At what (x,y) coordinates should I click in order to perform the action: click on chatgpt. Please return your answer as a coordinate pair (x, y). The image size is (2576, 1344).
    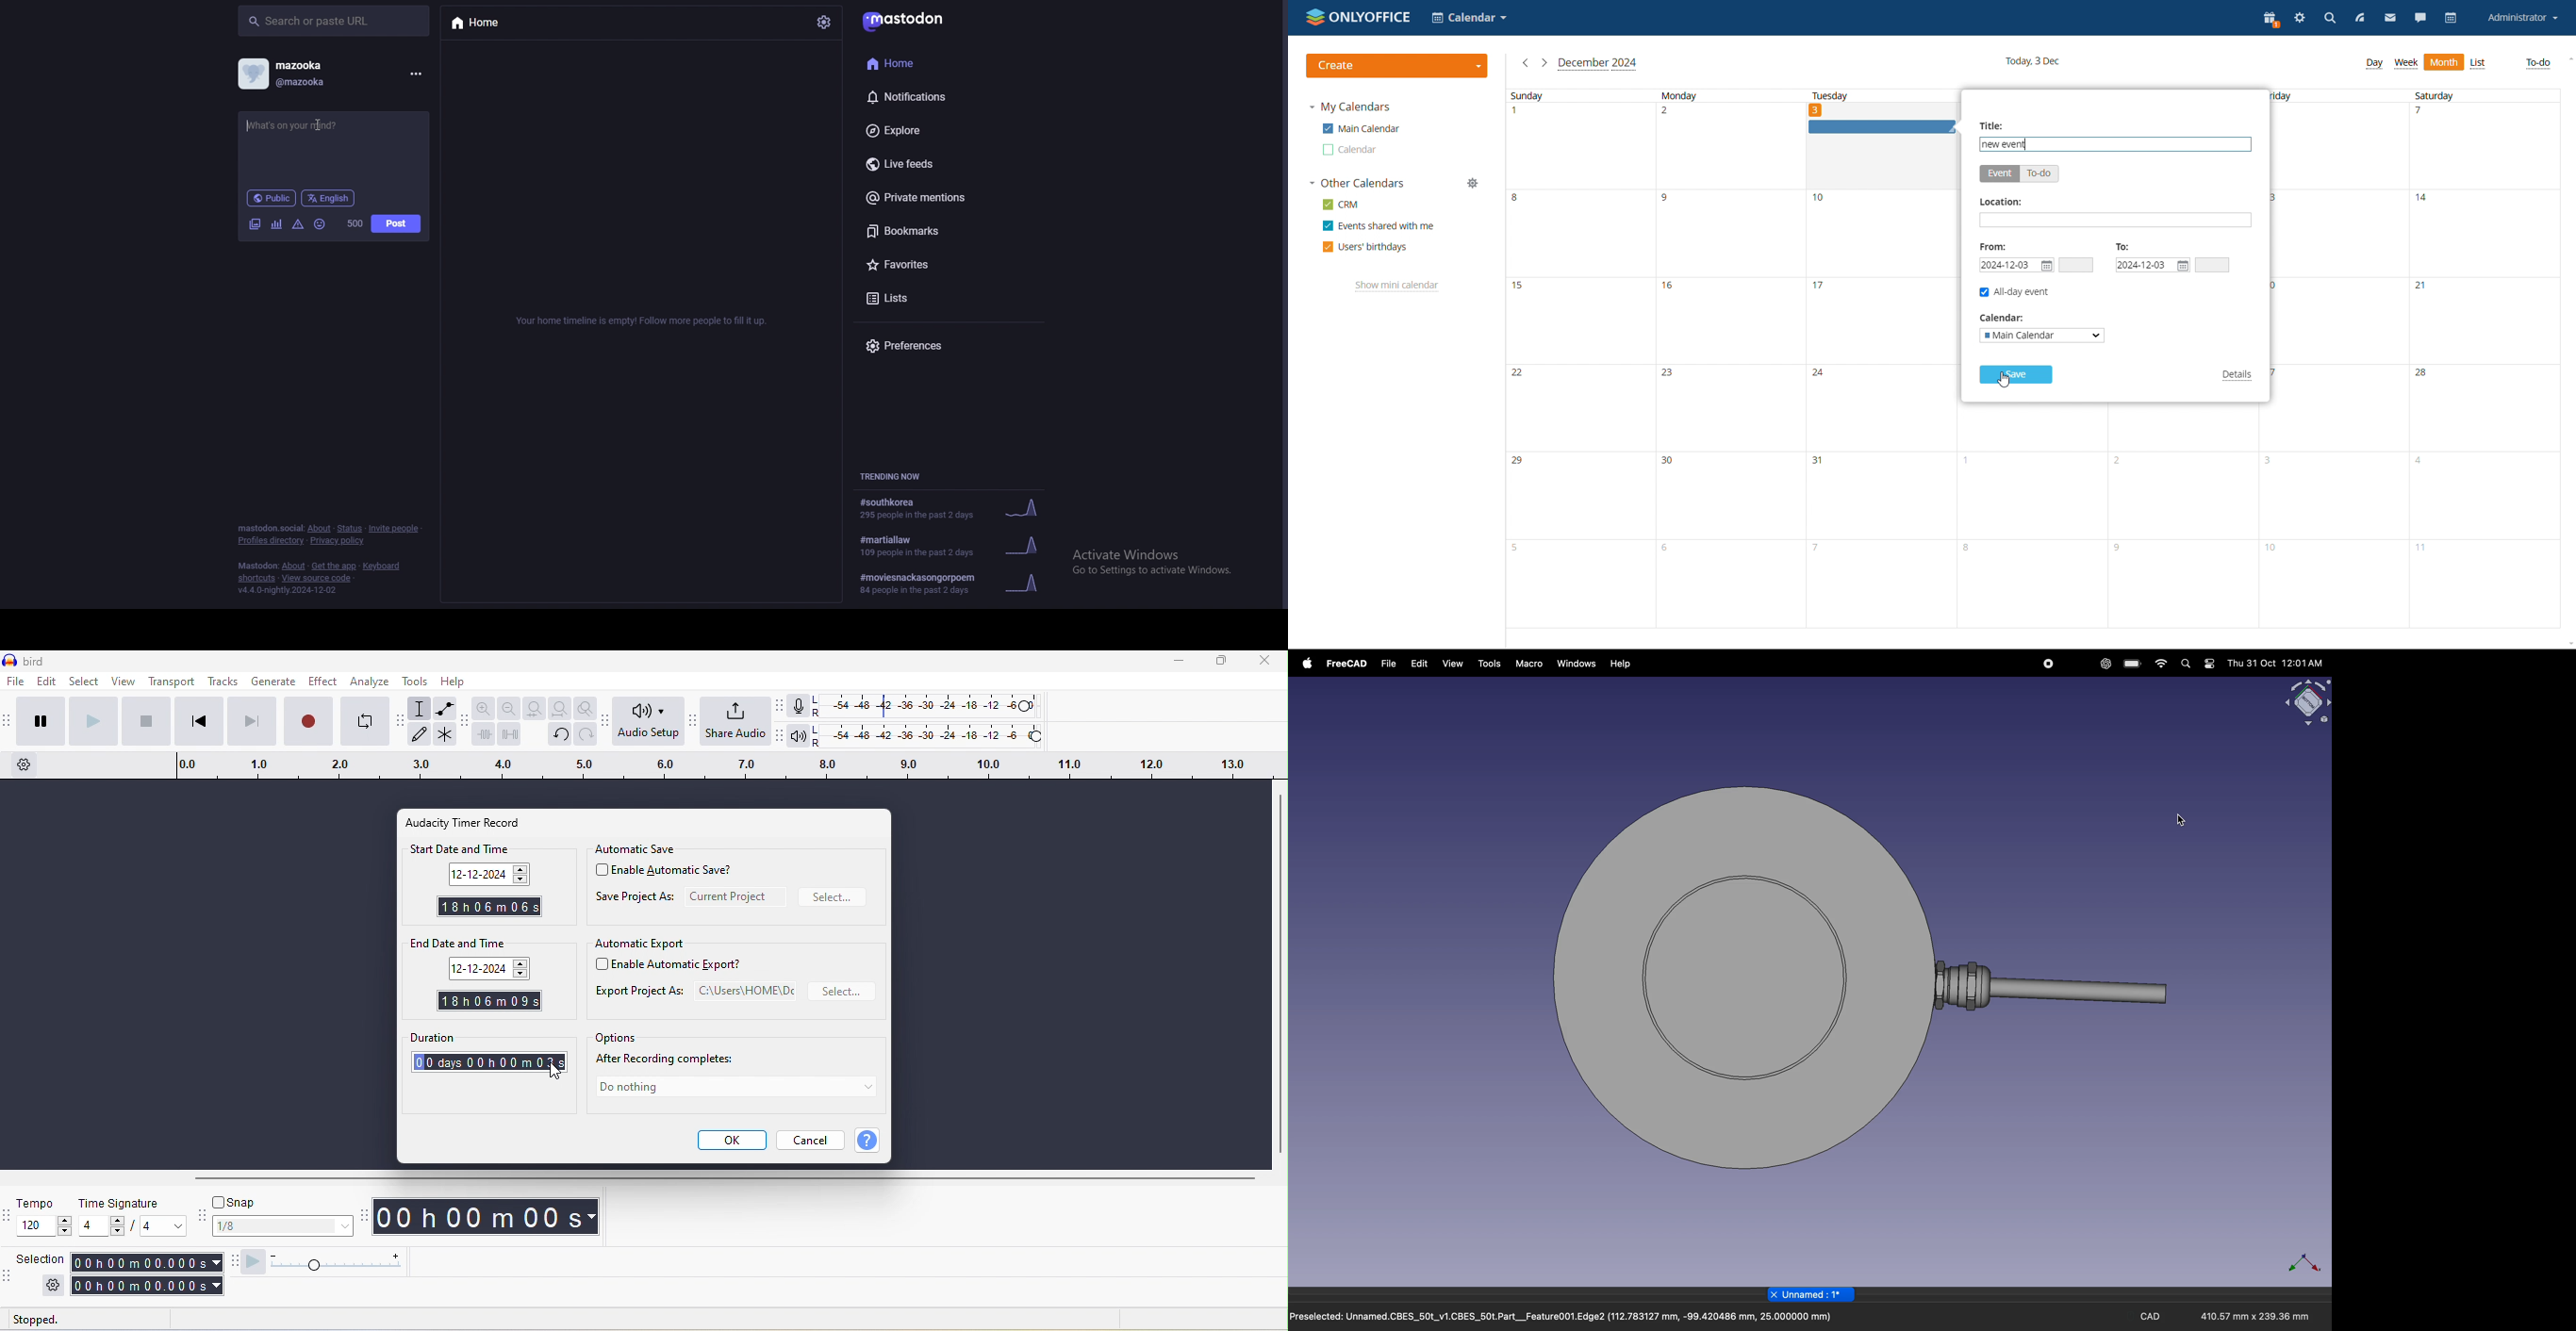
    Looking at the image, I should click on (2106, 665).